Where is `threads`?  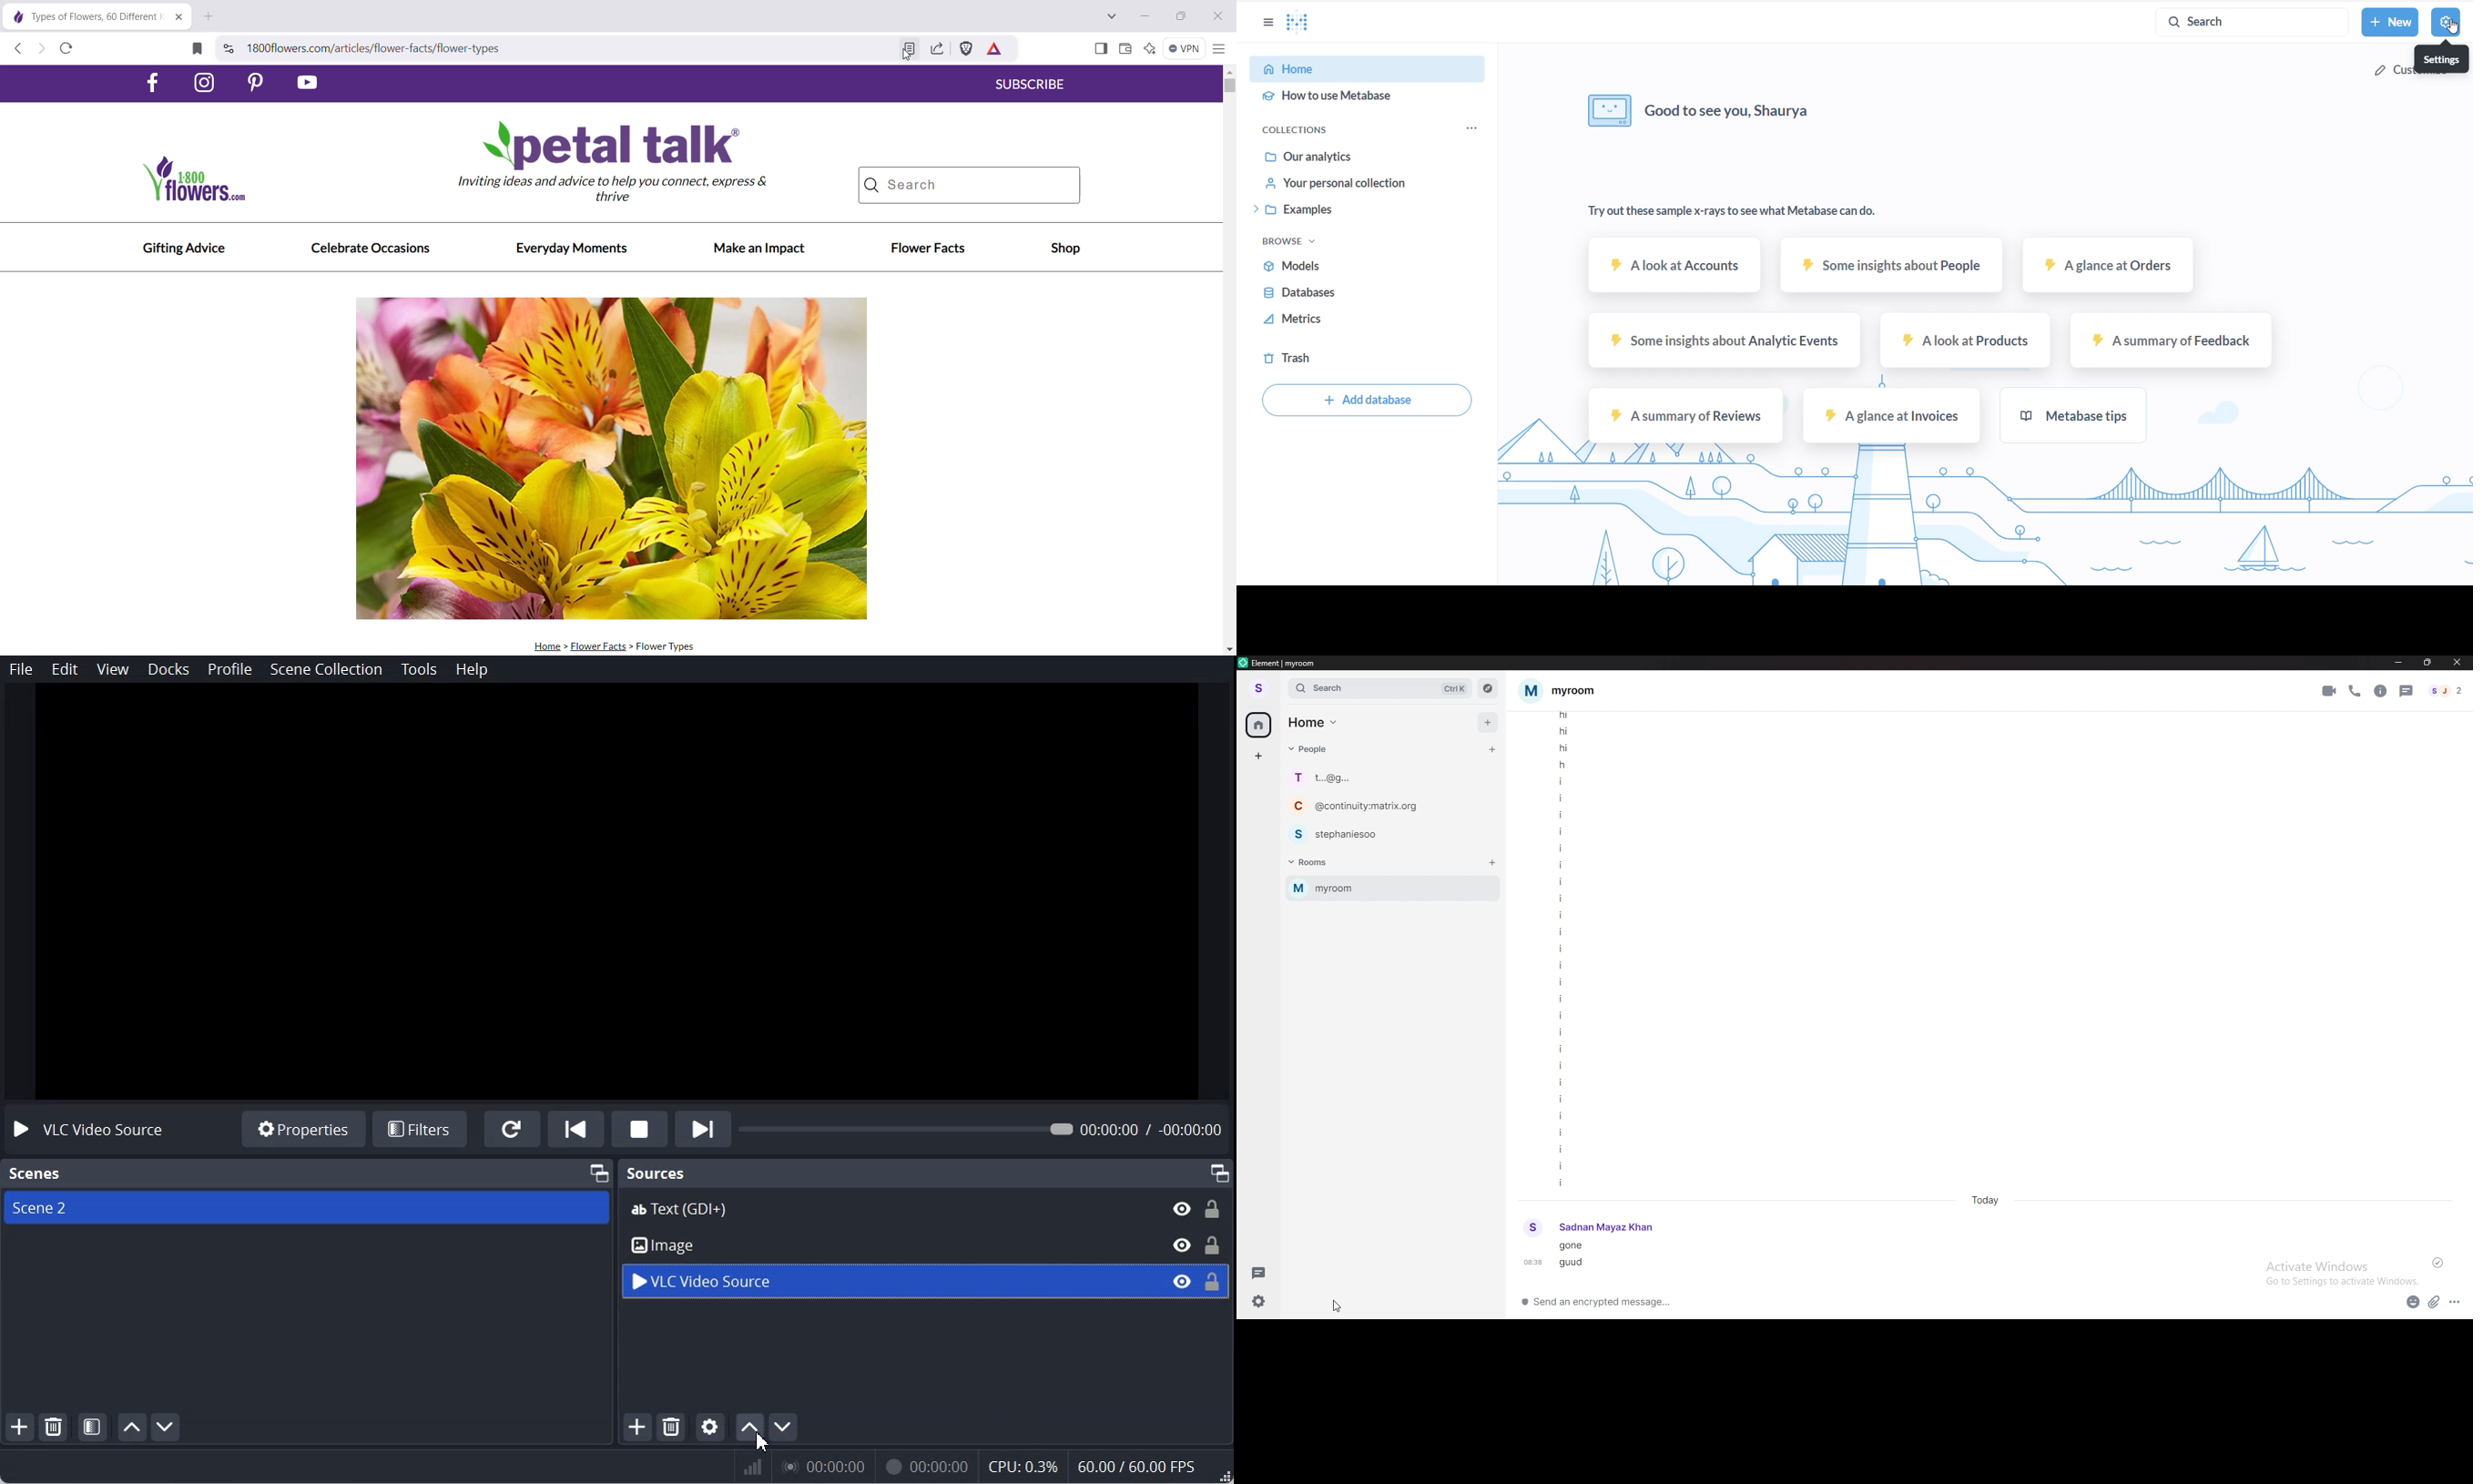
threads is located at coordinates (1257, 1272).